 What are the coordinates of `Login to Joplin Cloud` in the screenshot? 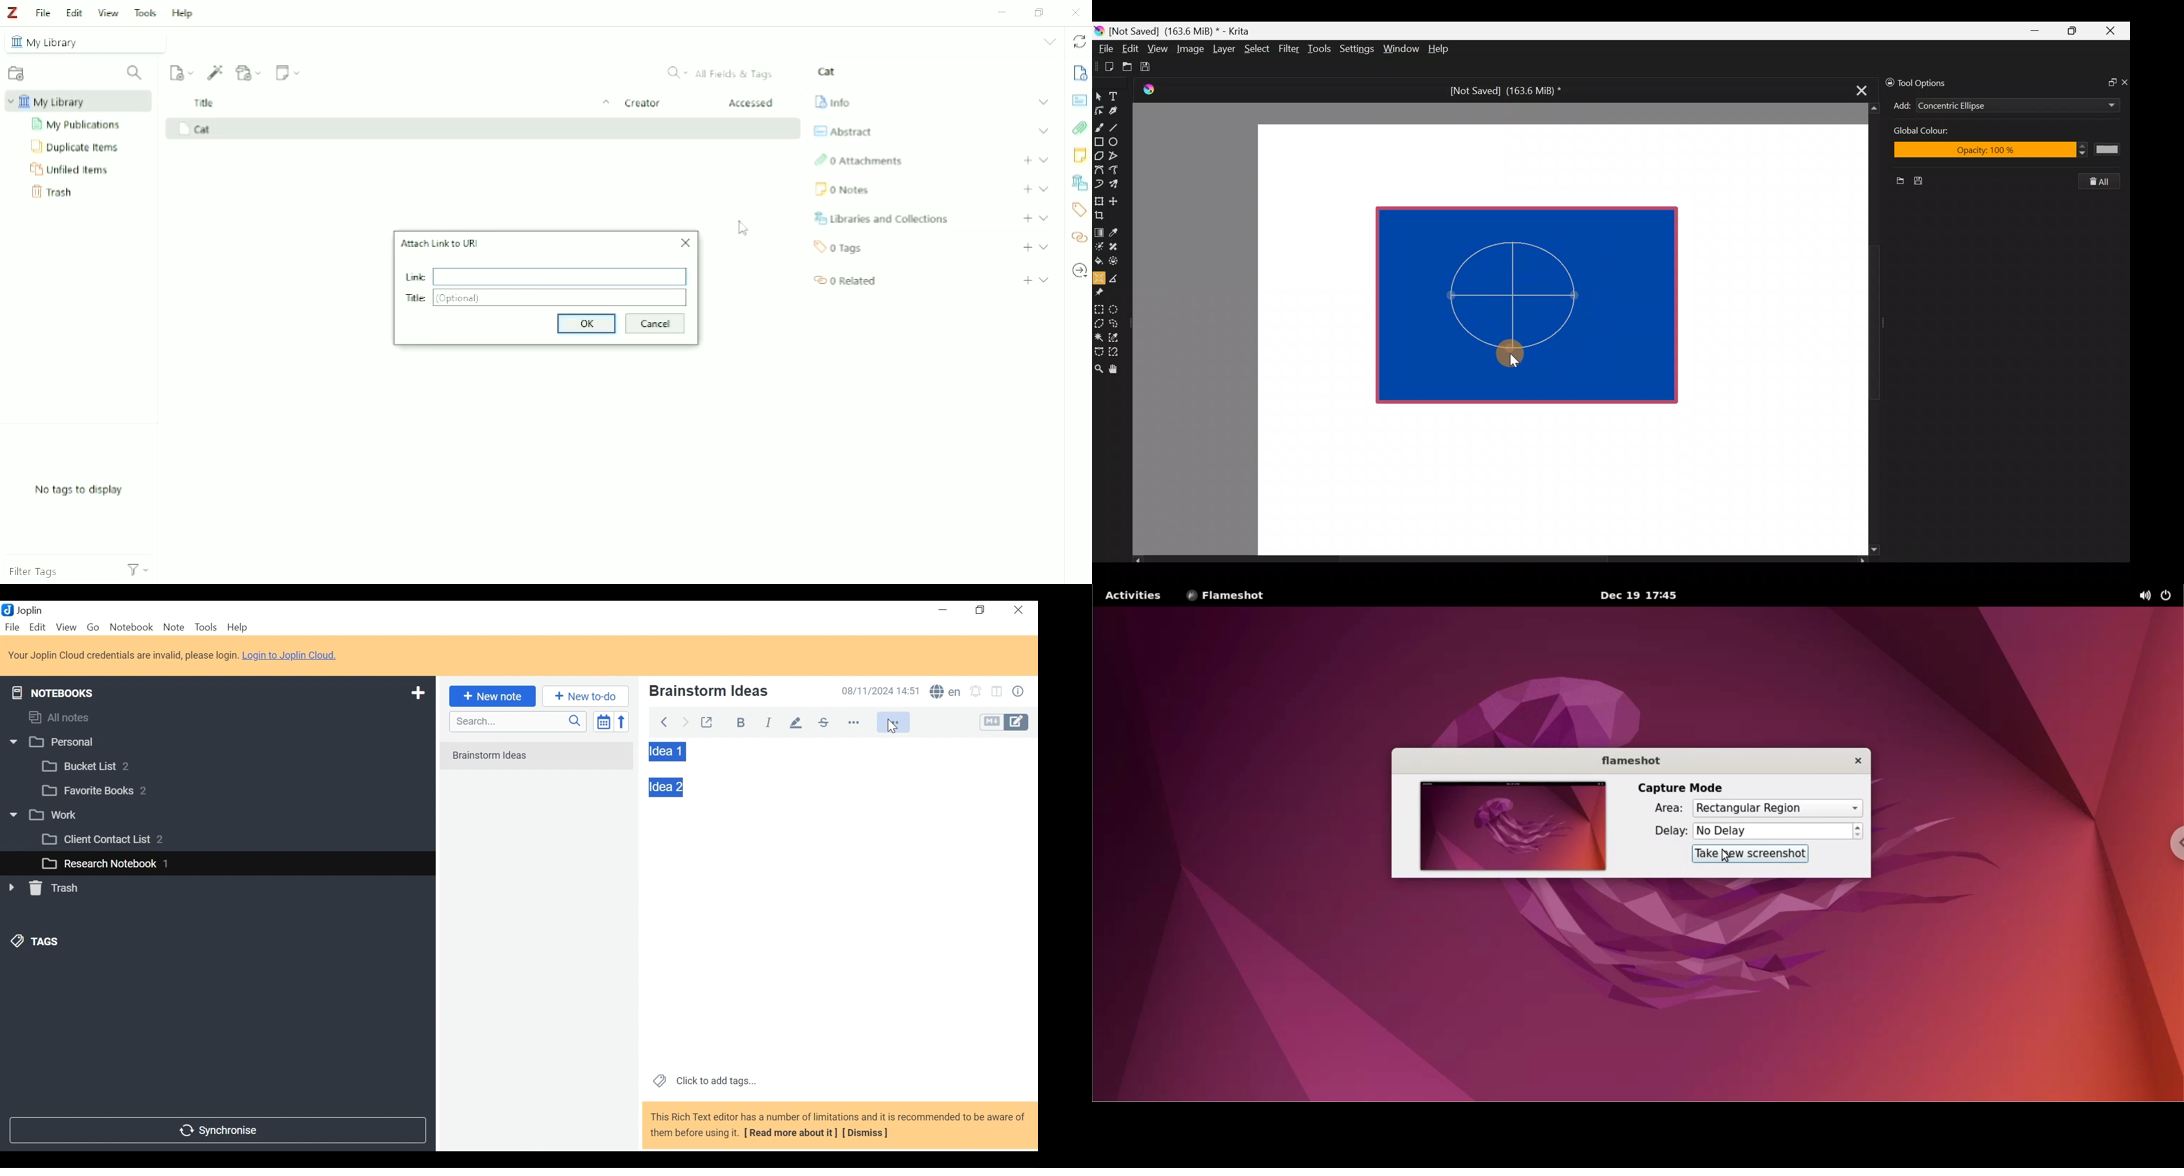 It's located at (293, 655).